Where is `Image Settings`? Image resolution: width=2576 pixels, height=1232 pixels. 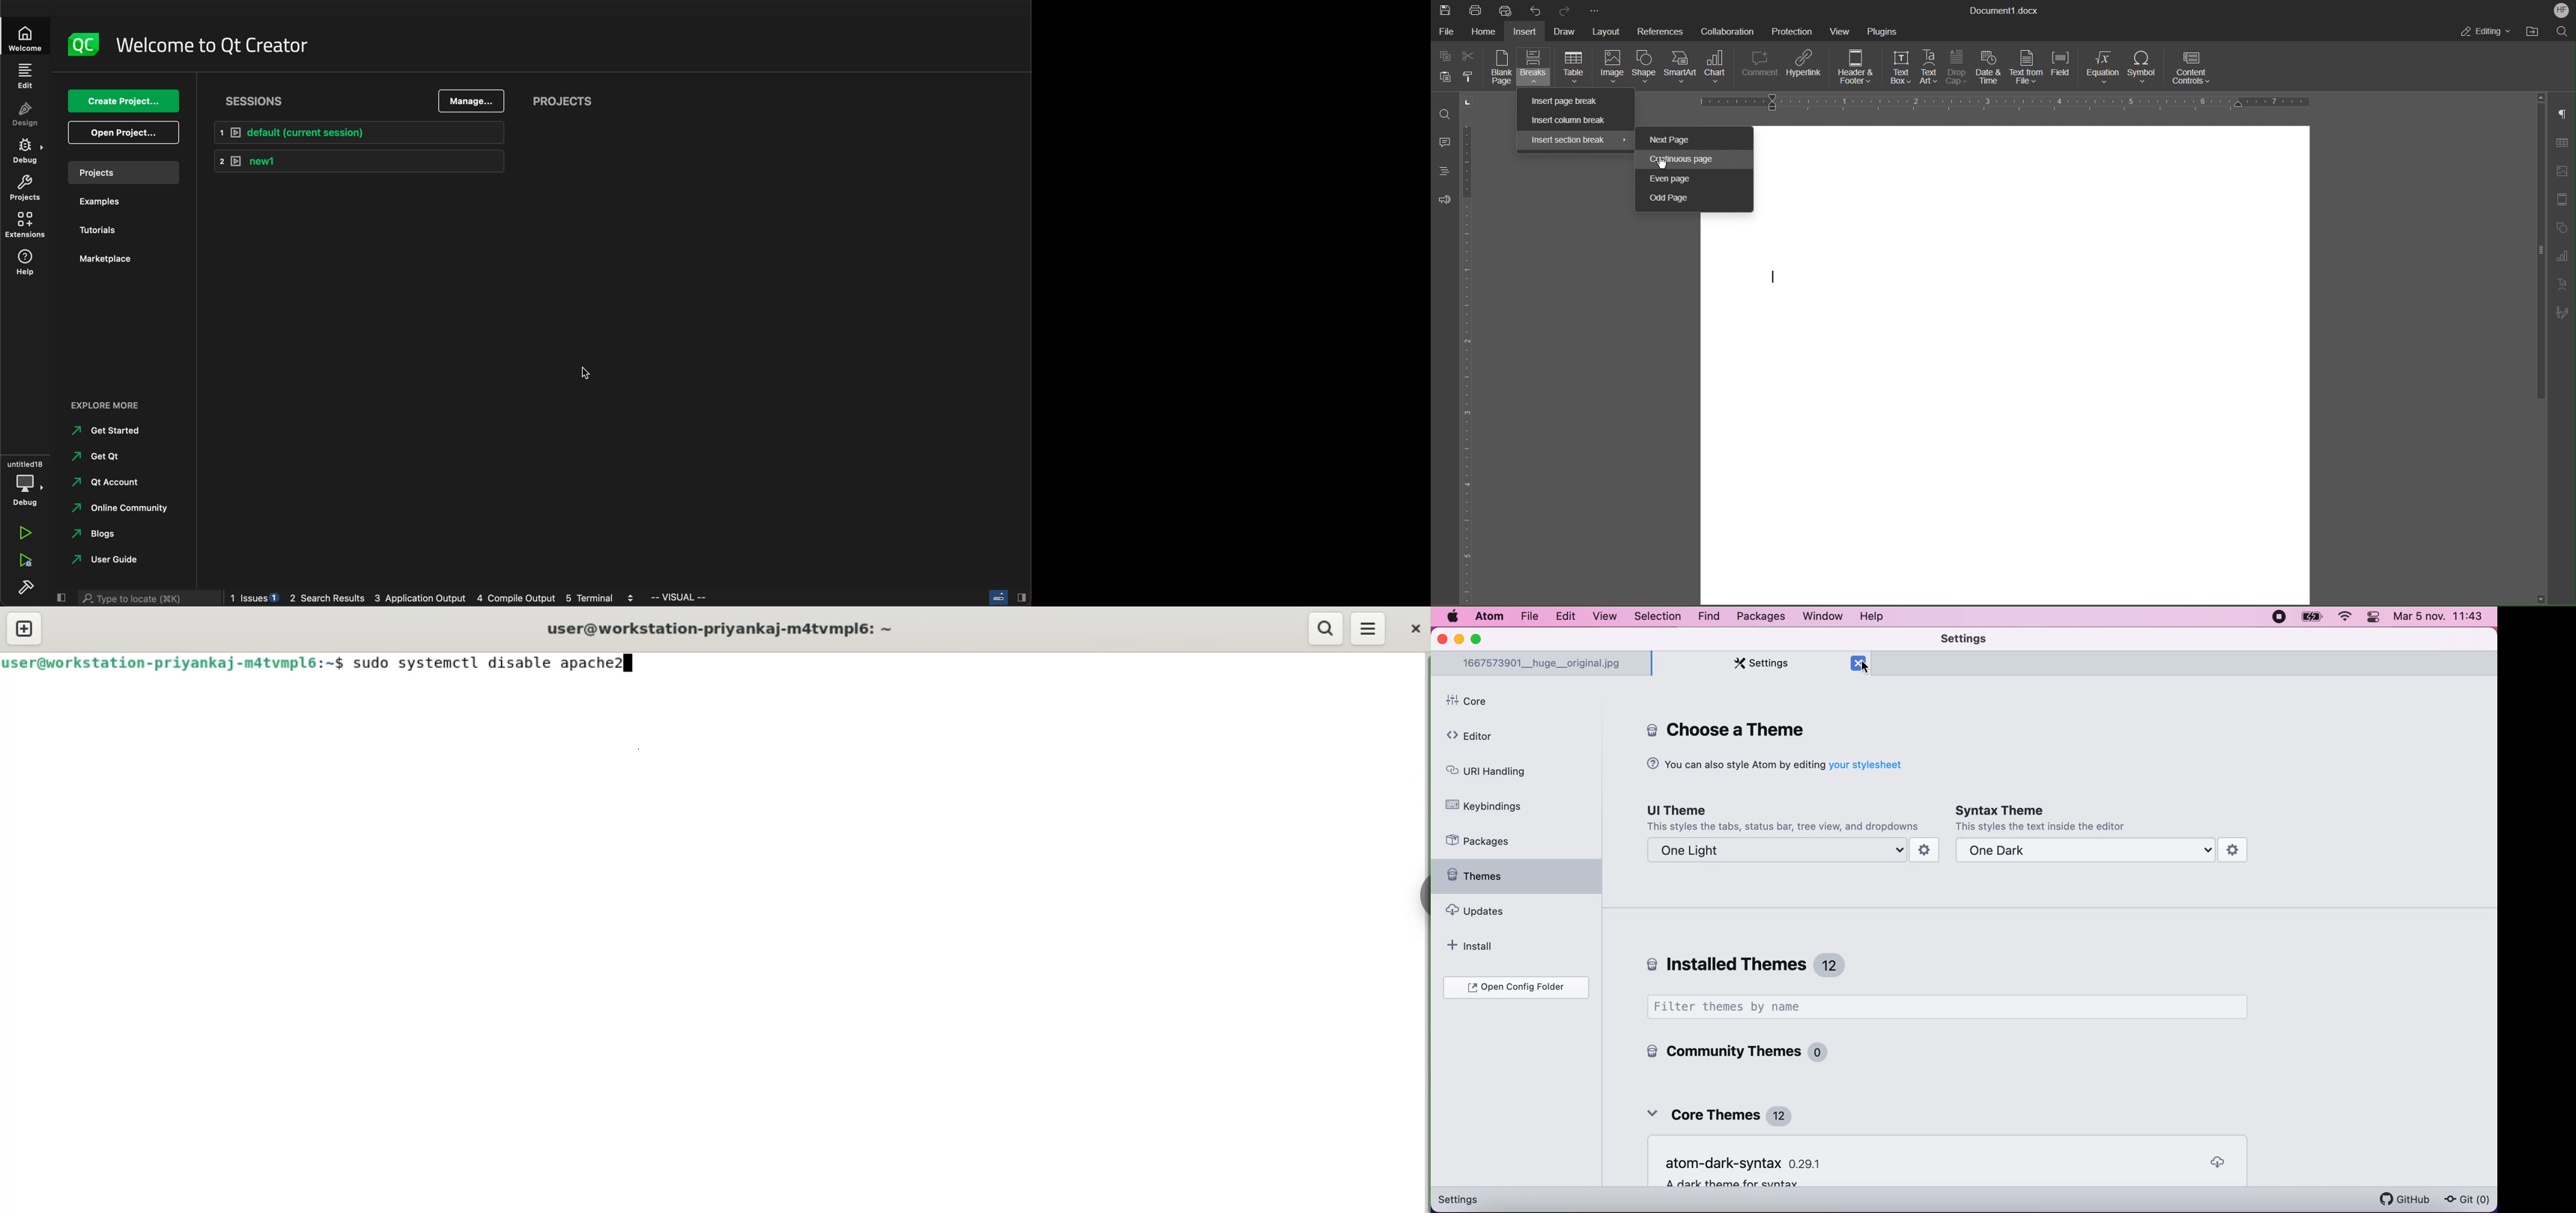 Image Settings is located at coordinates (2561, 172).